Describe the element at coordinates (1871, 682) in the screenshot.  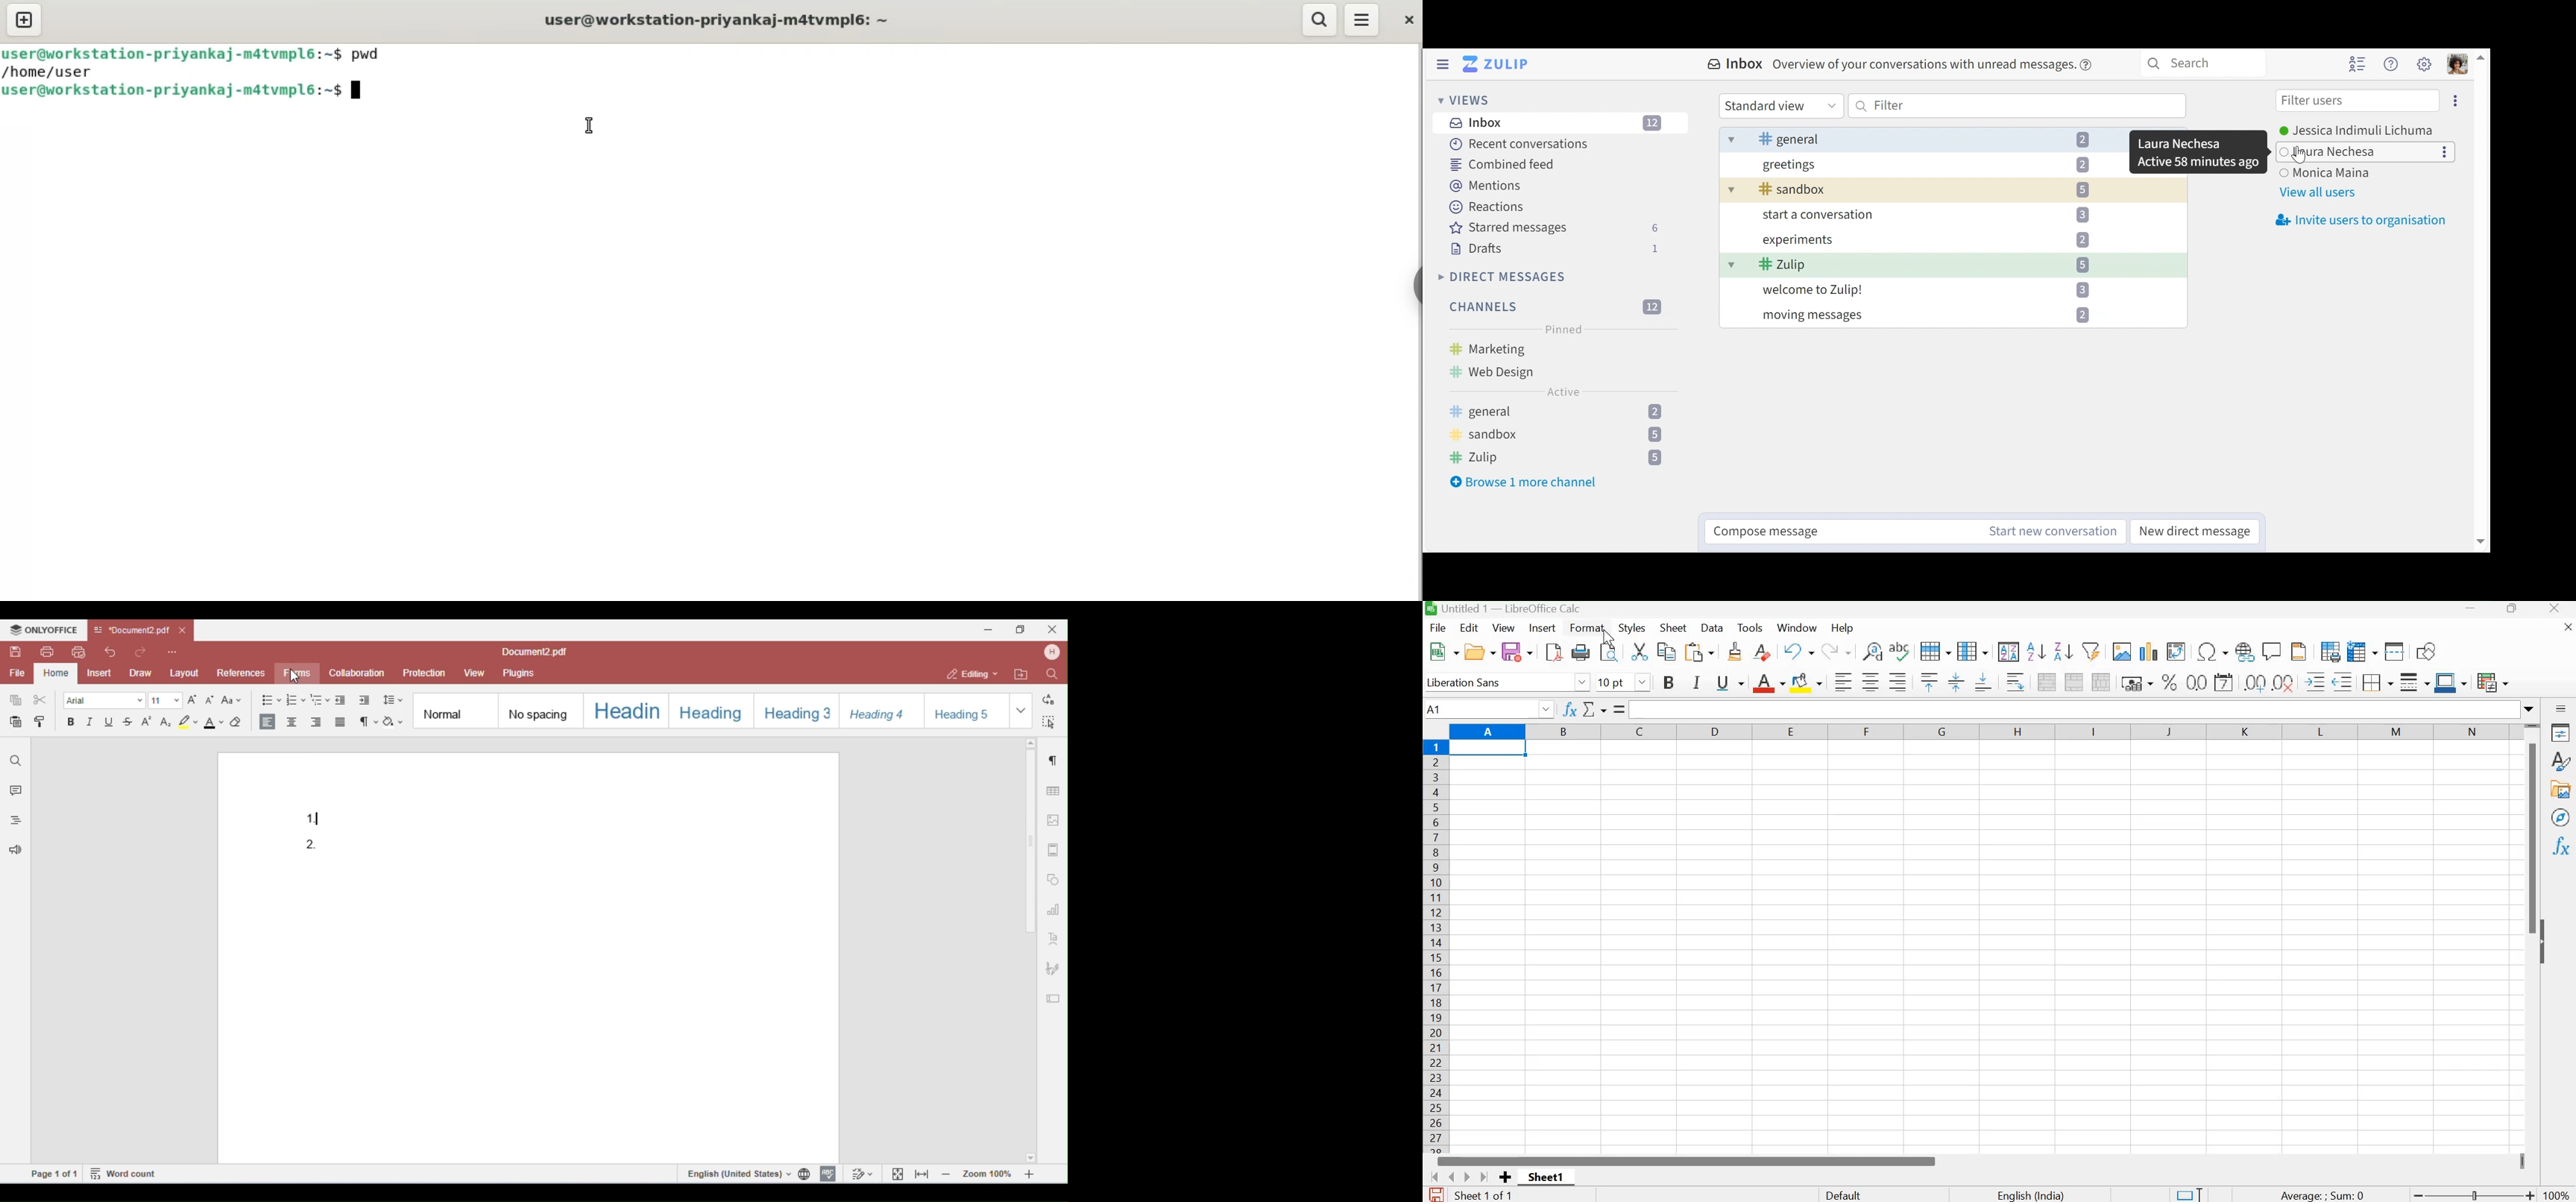
I see `Align center` at that location.